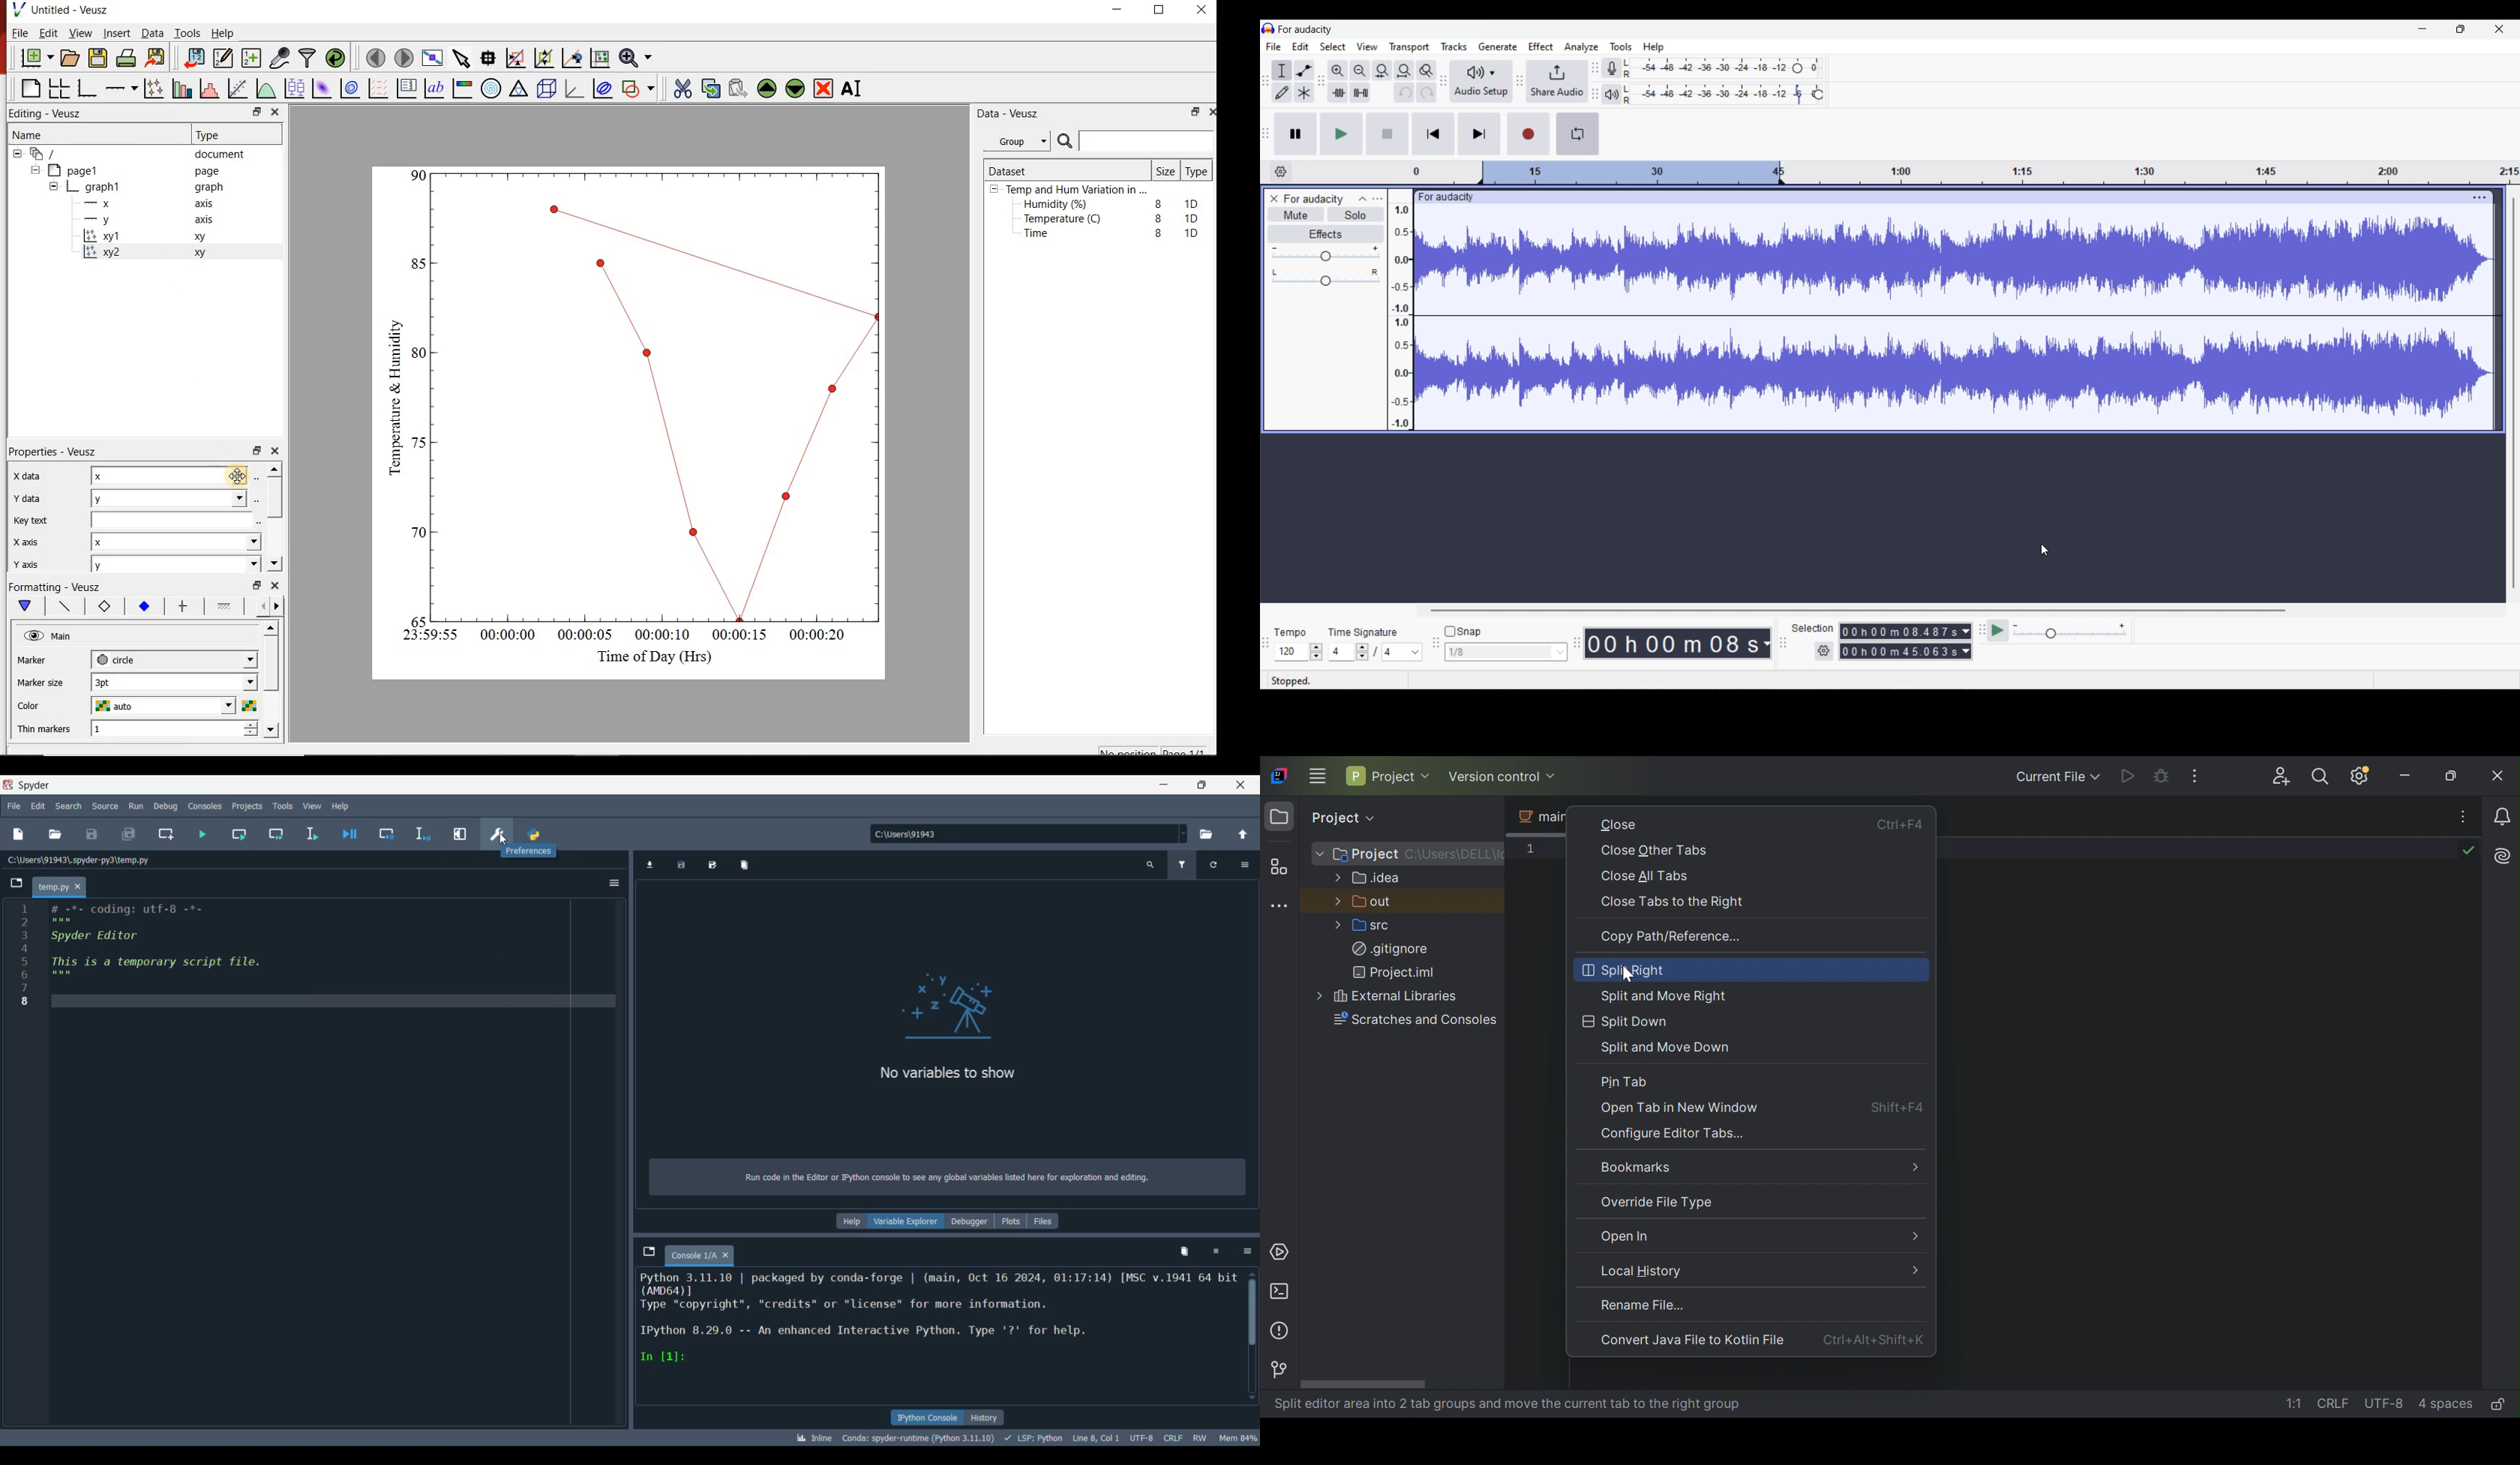 The width and height of the screenshot is (2520, 1484). I want to click on Current code, so click(315, 954).